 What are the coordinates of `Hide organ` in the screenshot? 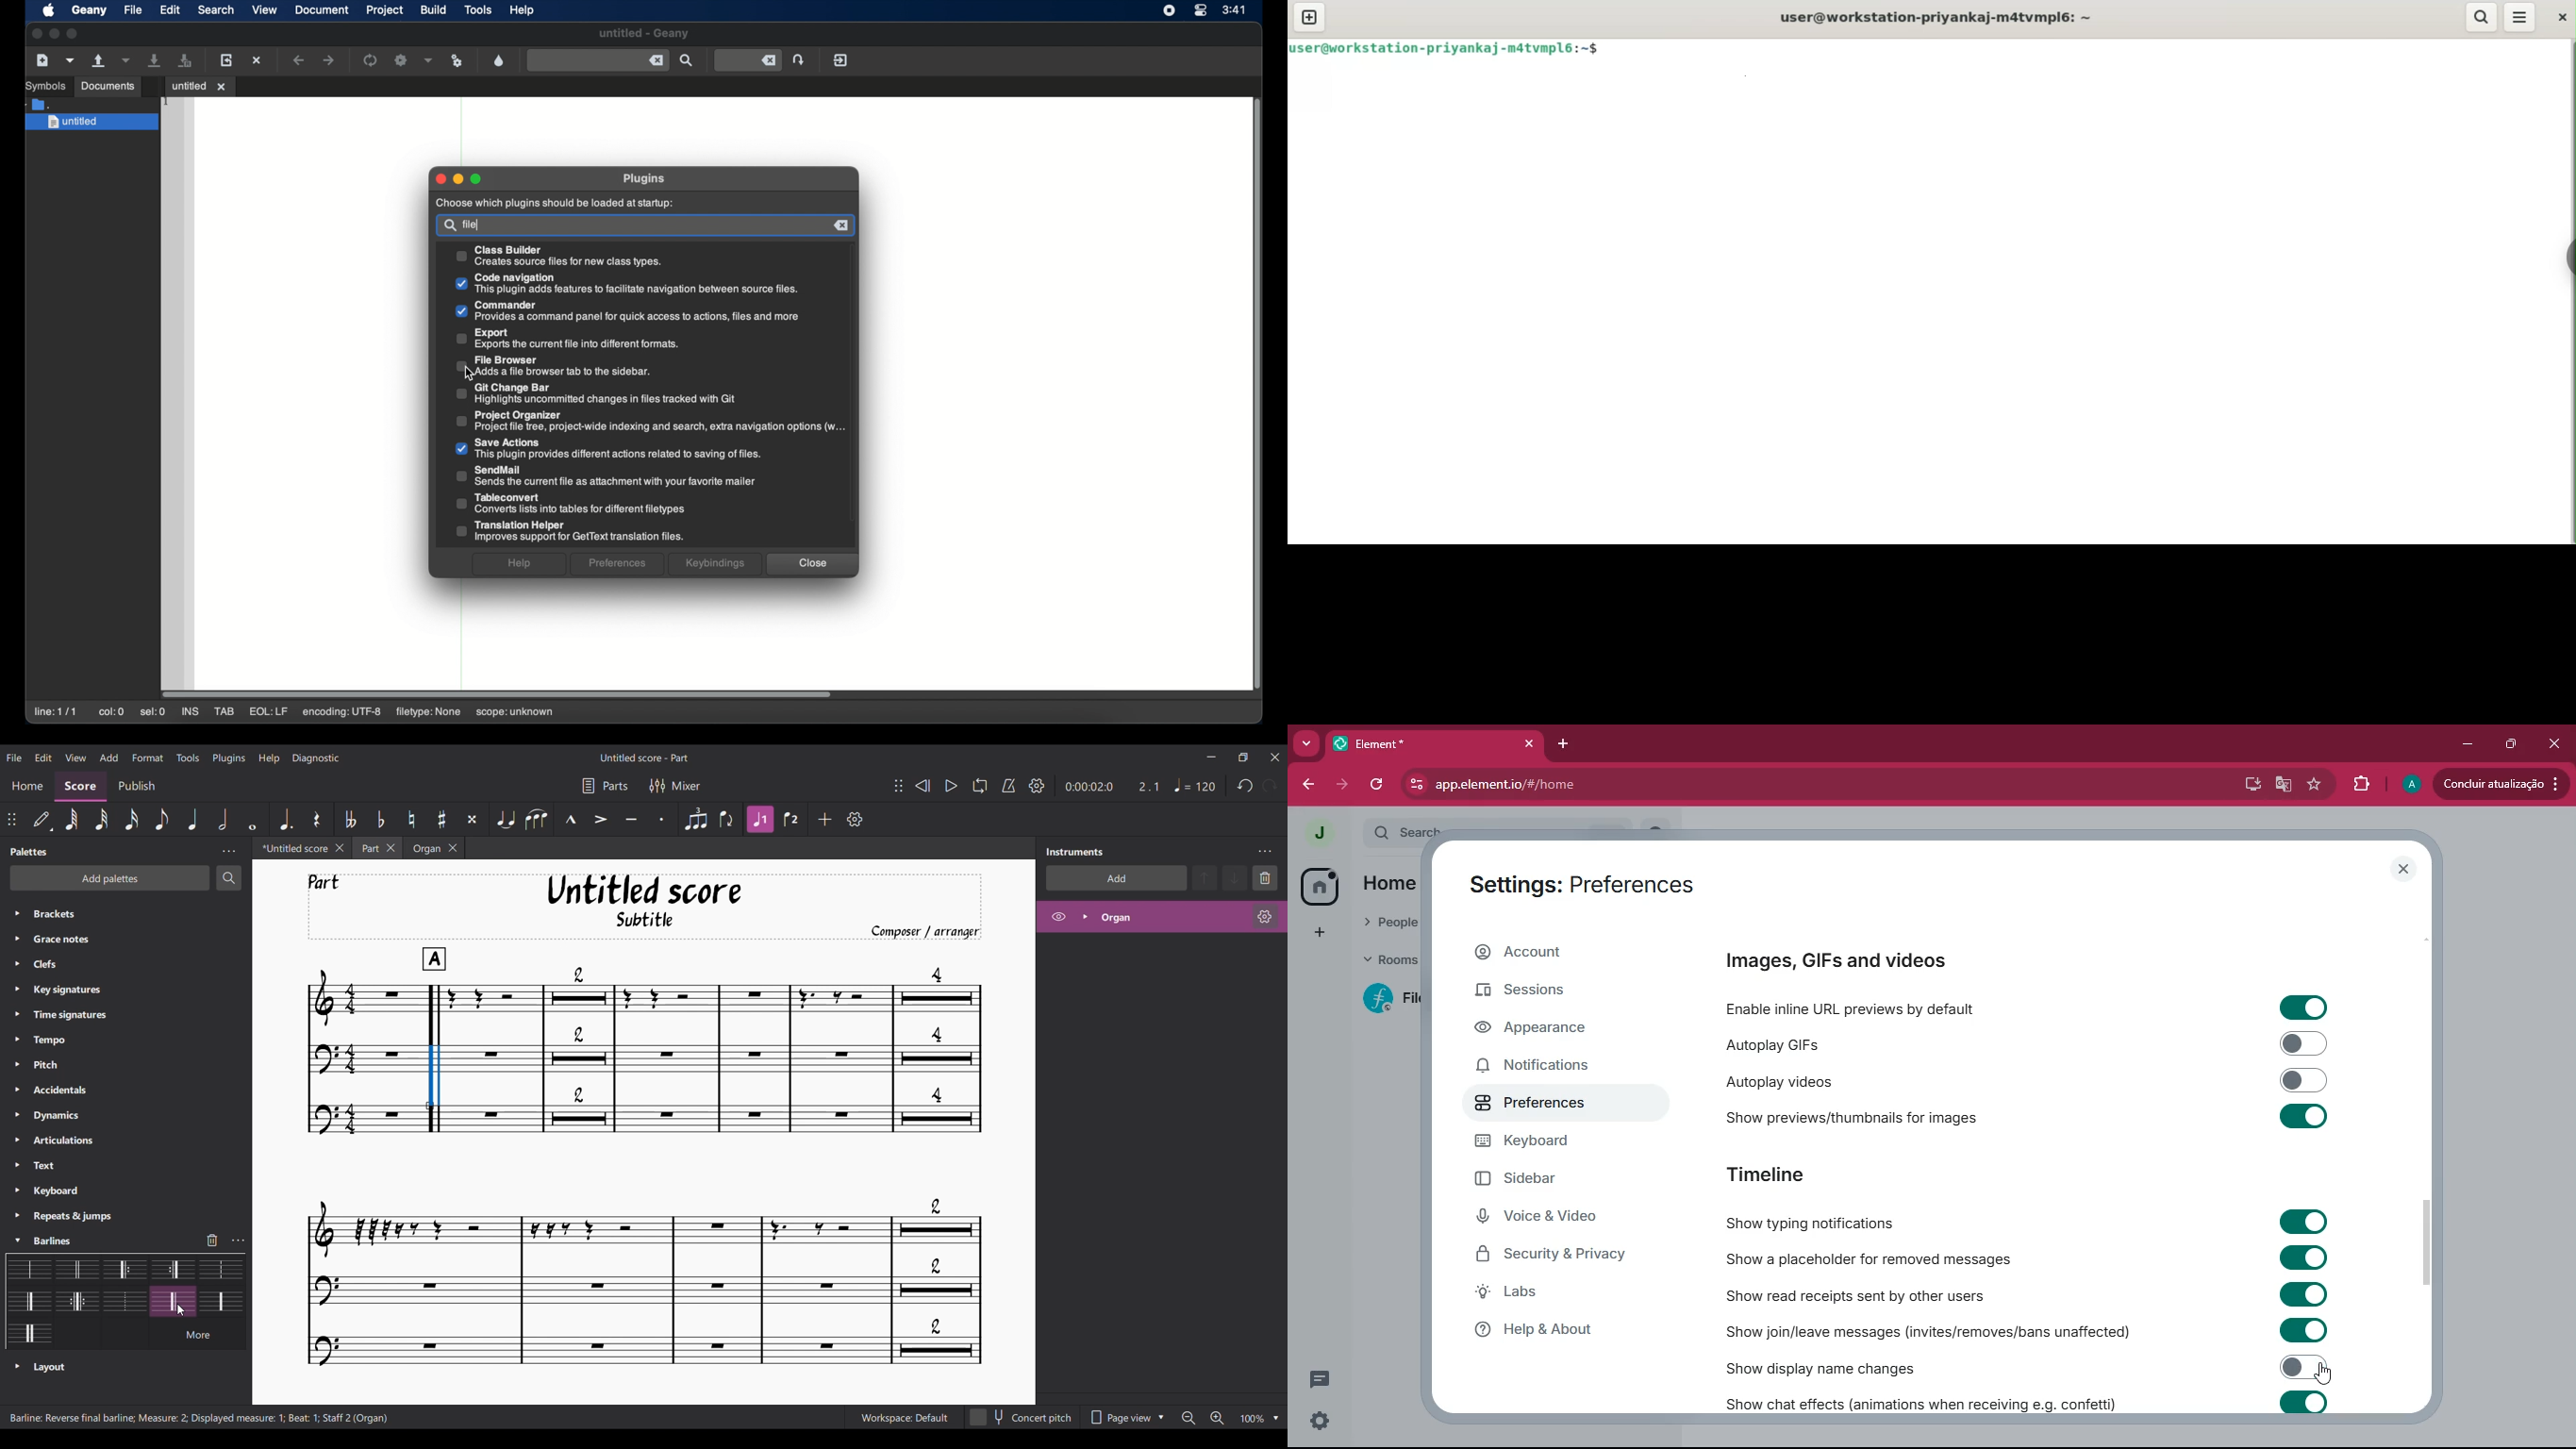 It's located at (1059, 916).